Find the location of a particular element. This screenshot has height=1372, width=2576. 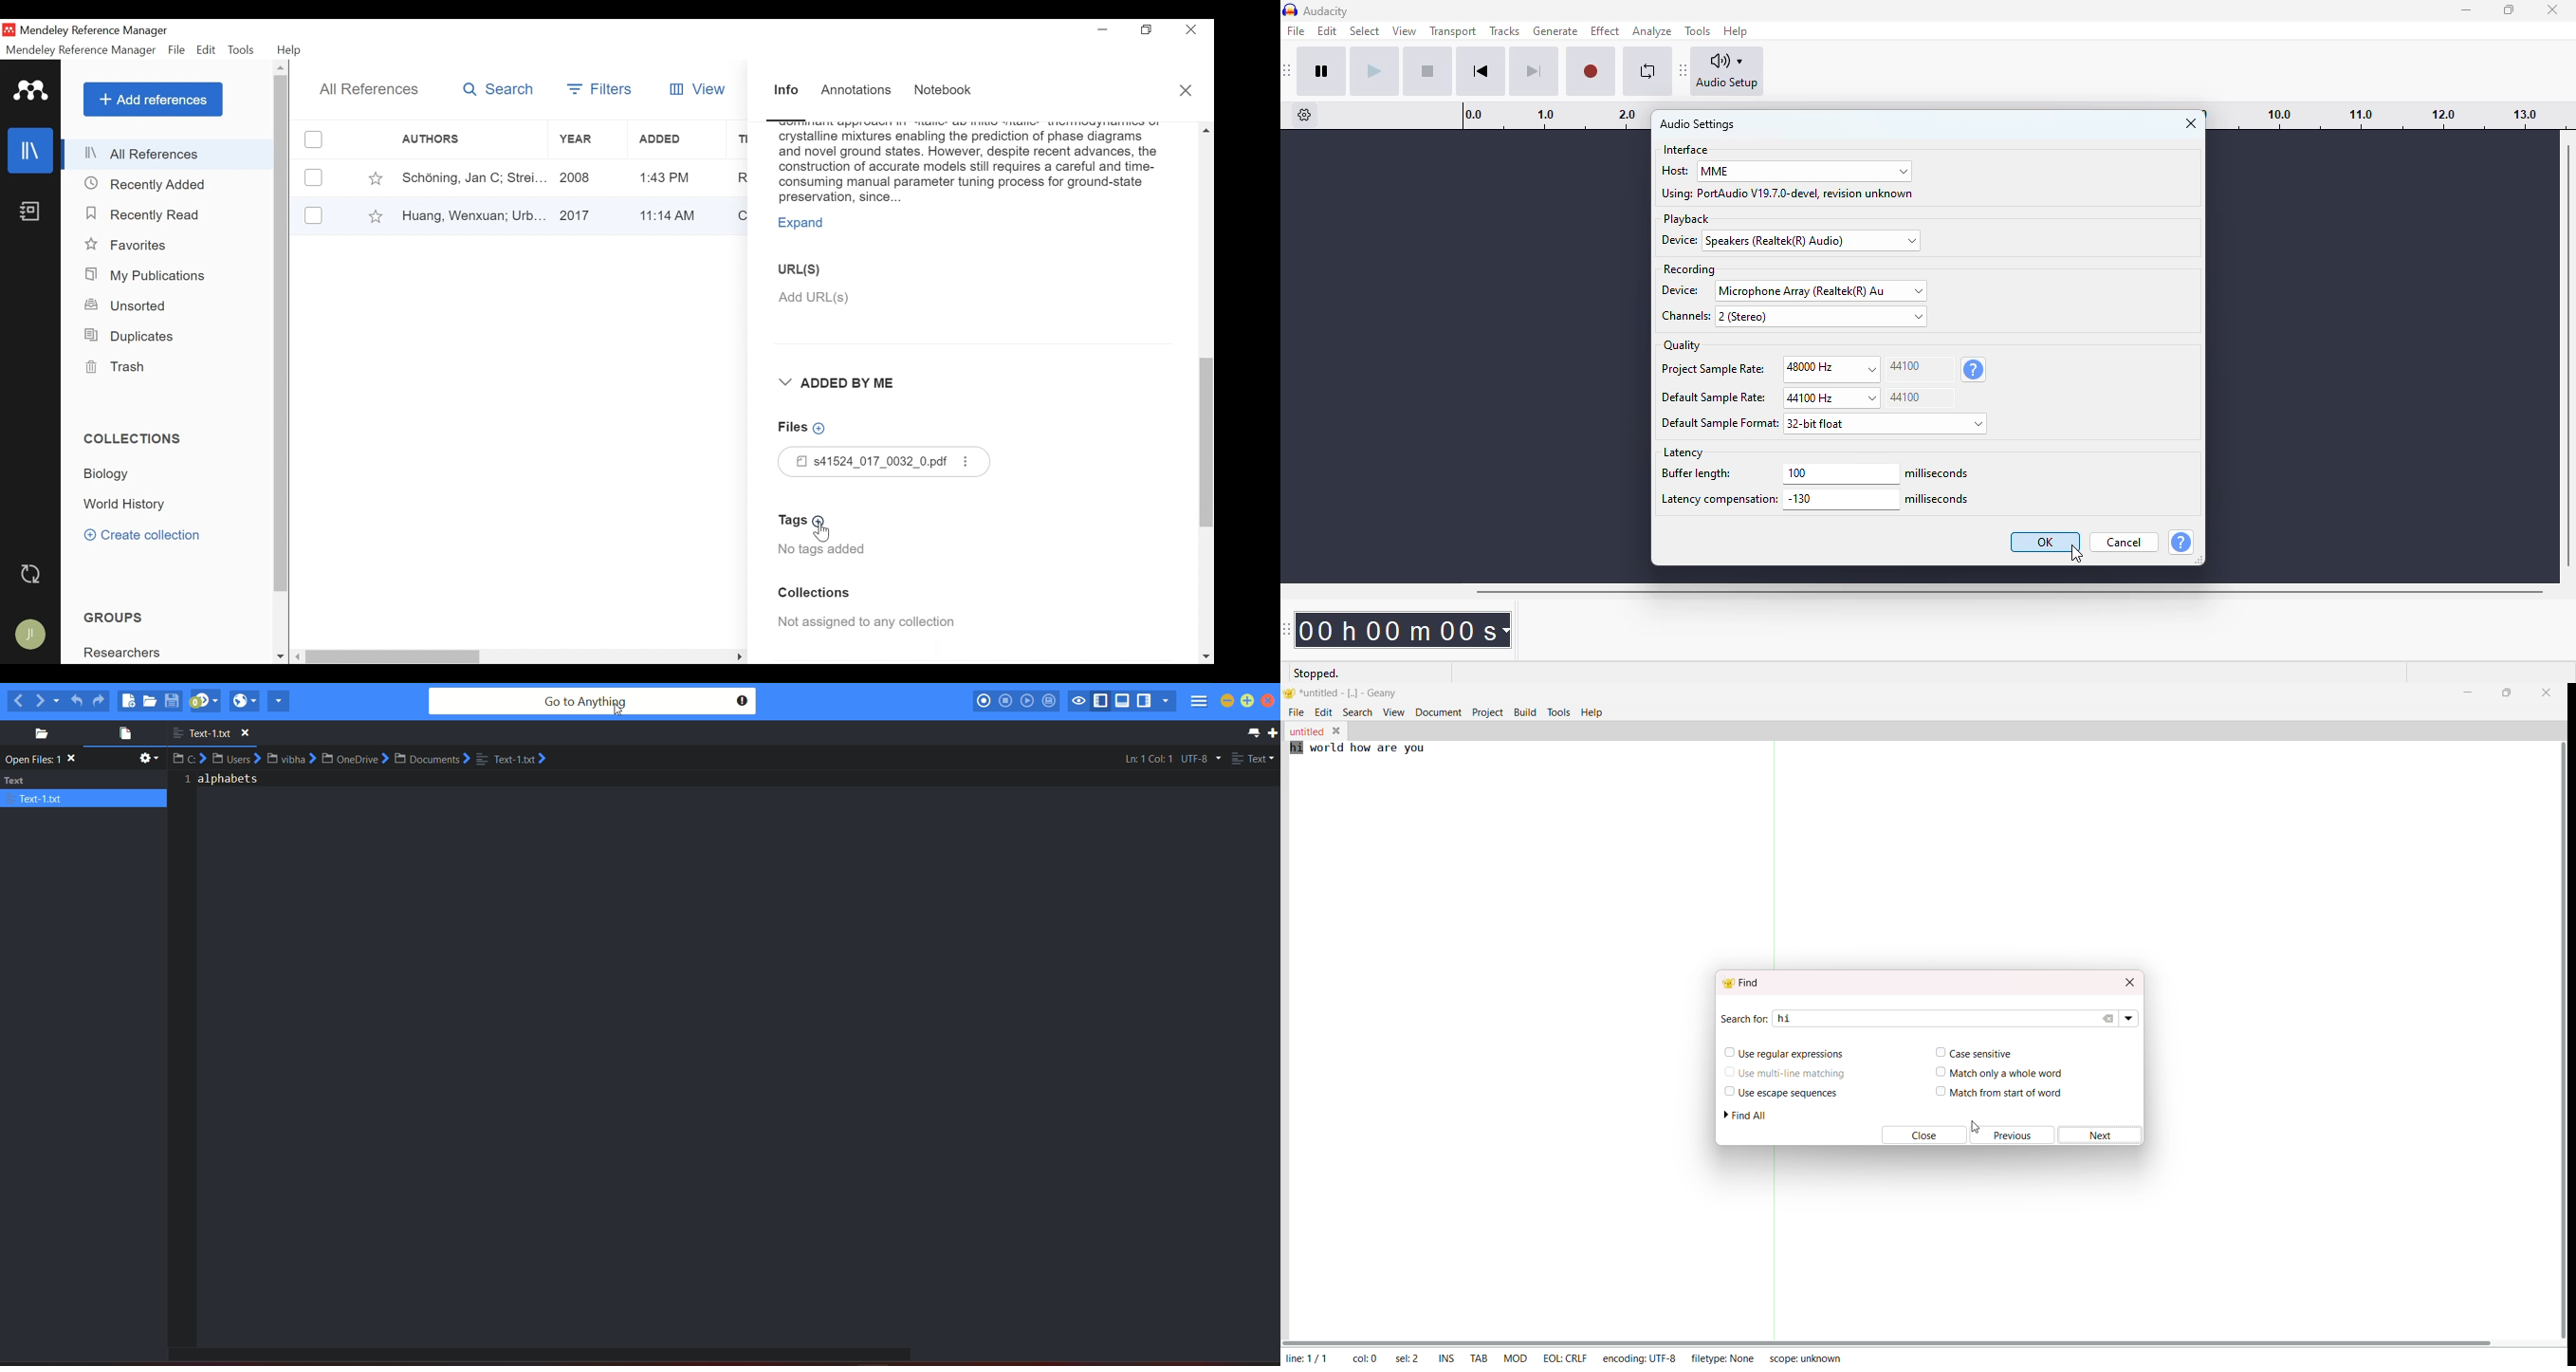

file encoding is located at coordinates (1200, 758).